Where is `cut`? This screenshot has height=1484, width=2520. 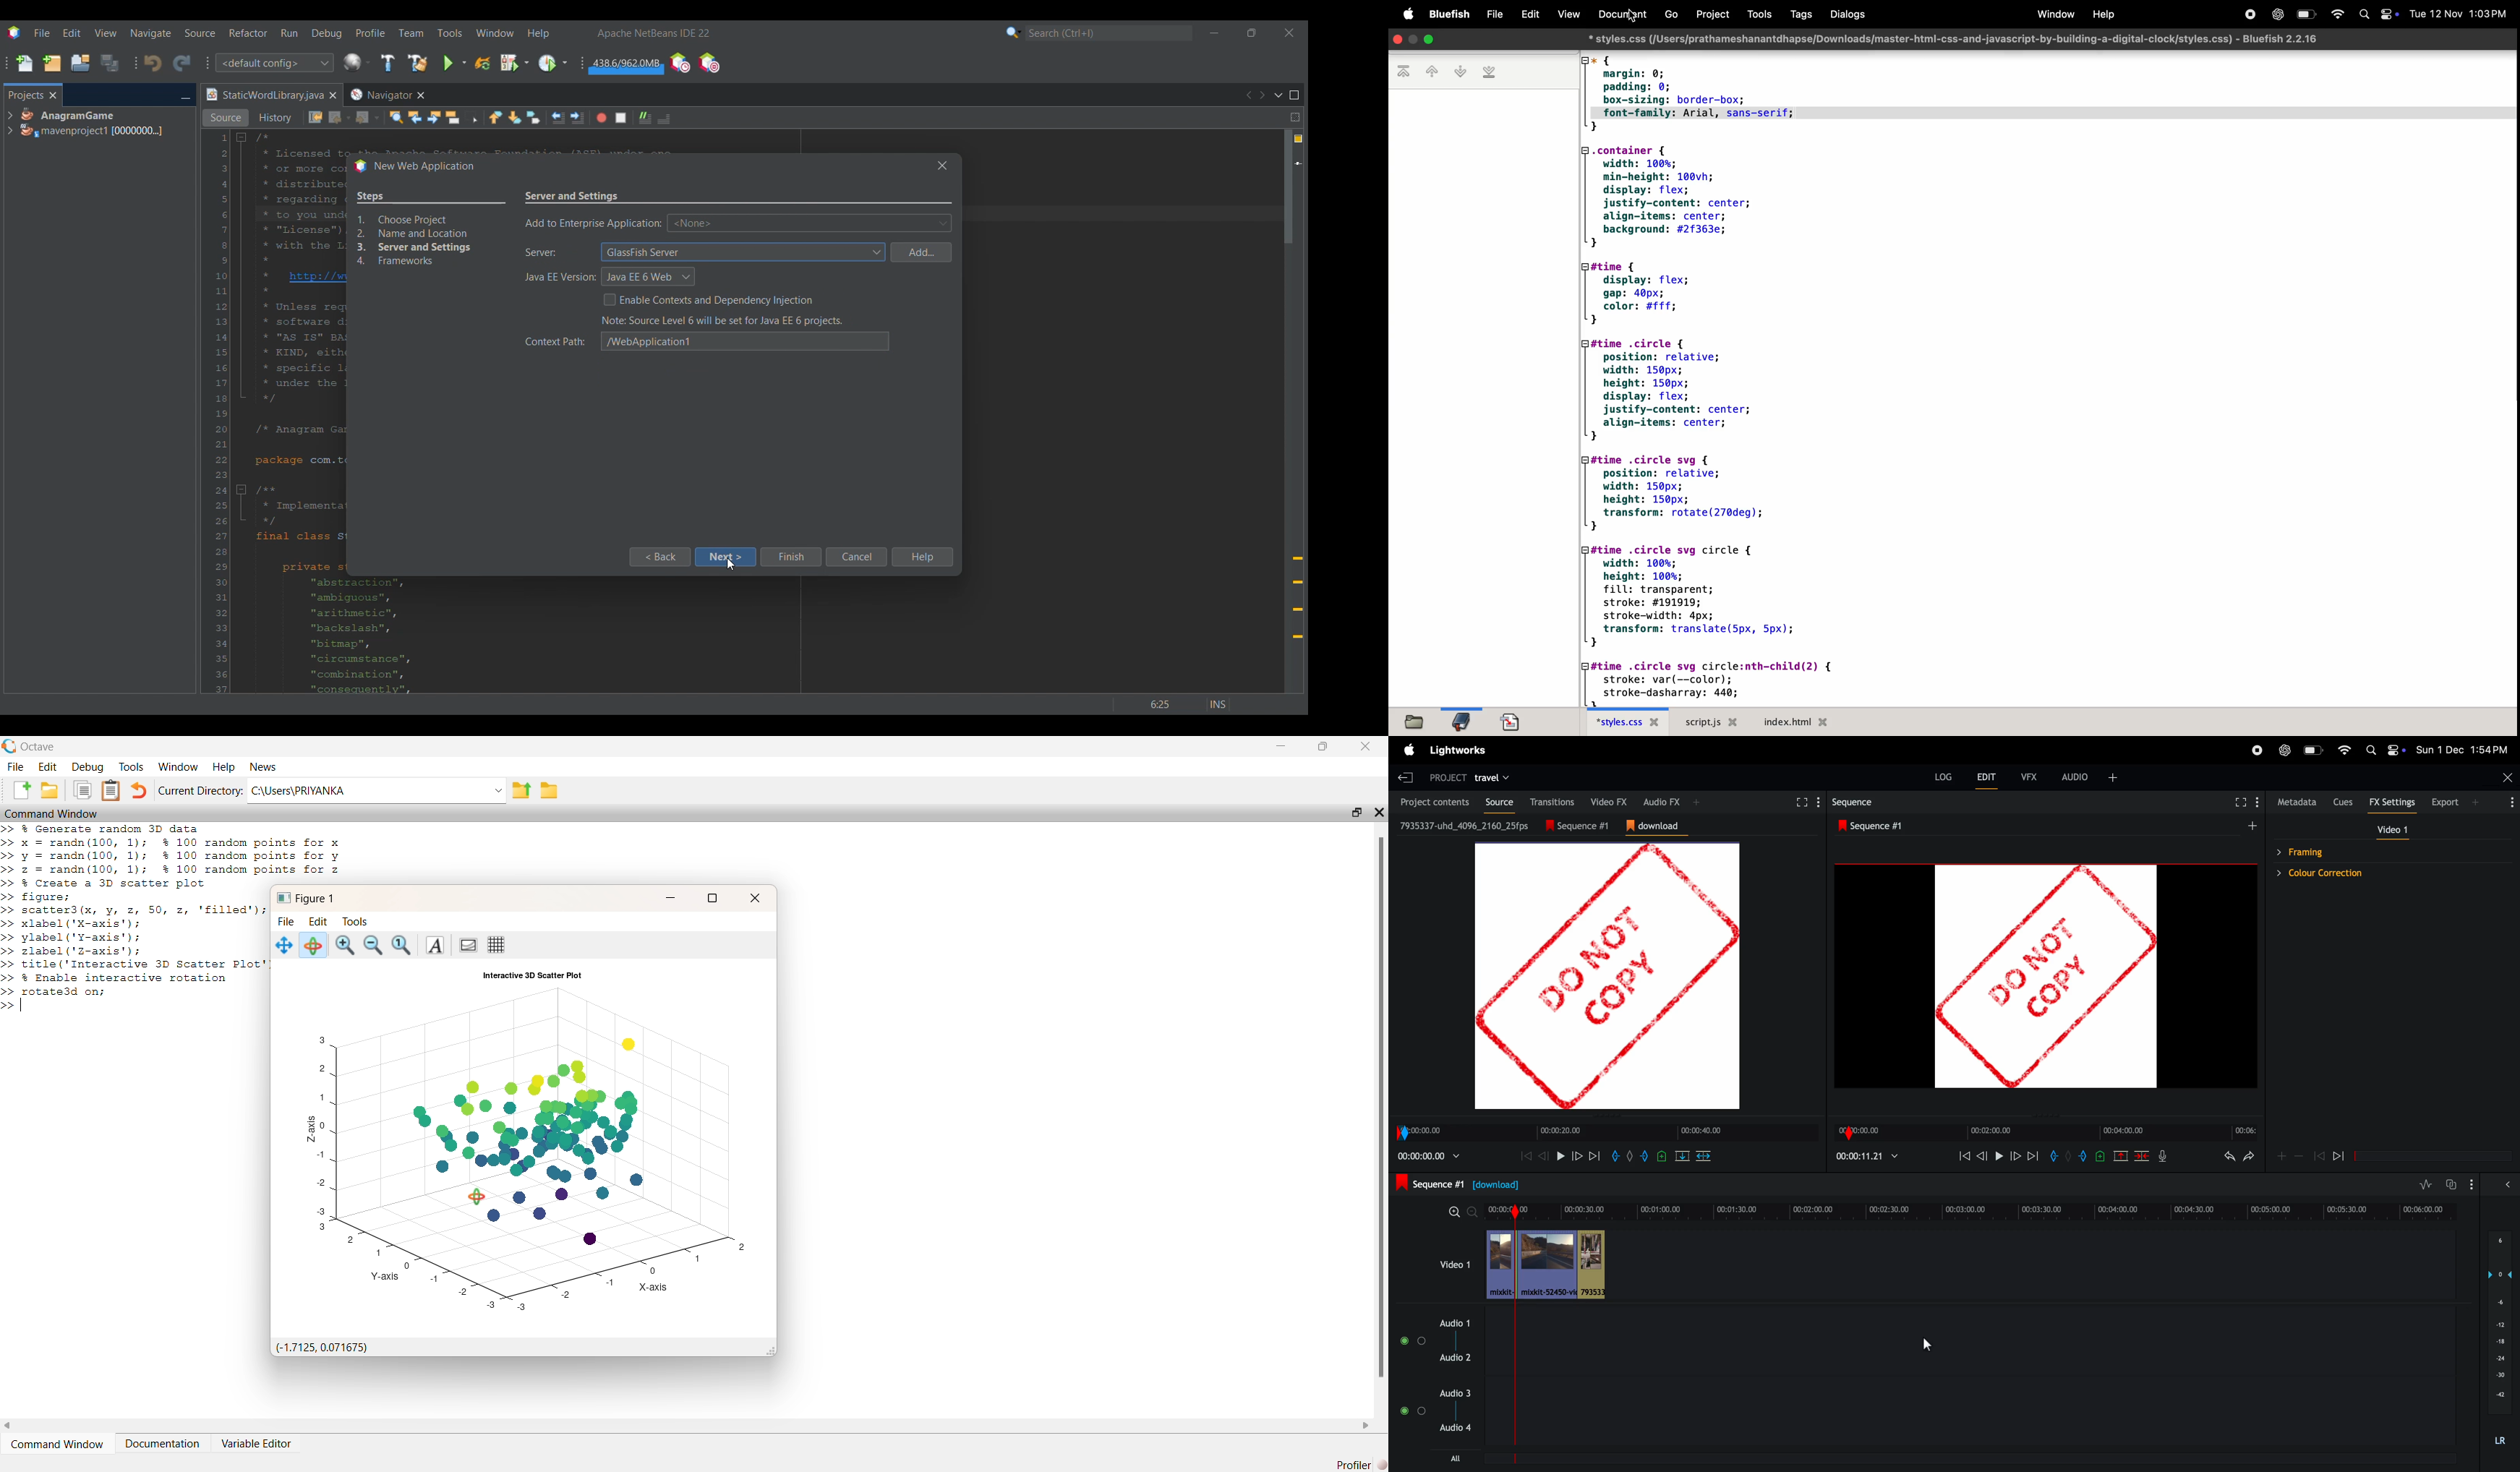
cut is located at coordinates (2121, 1156).